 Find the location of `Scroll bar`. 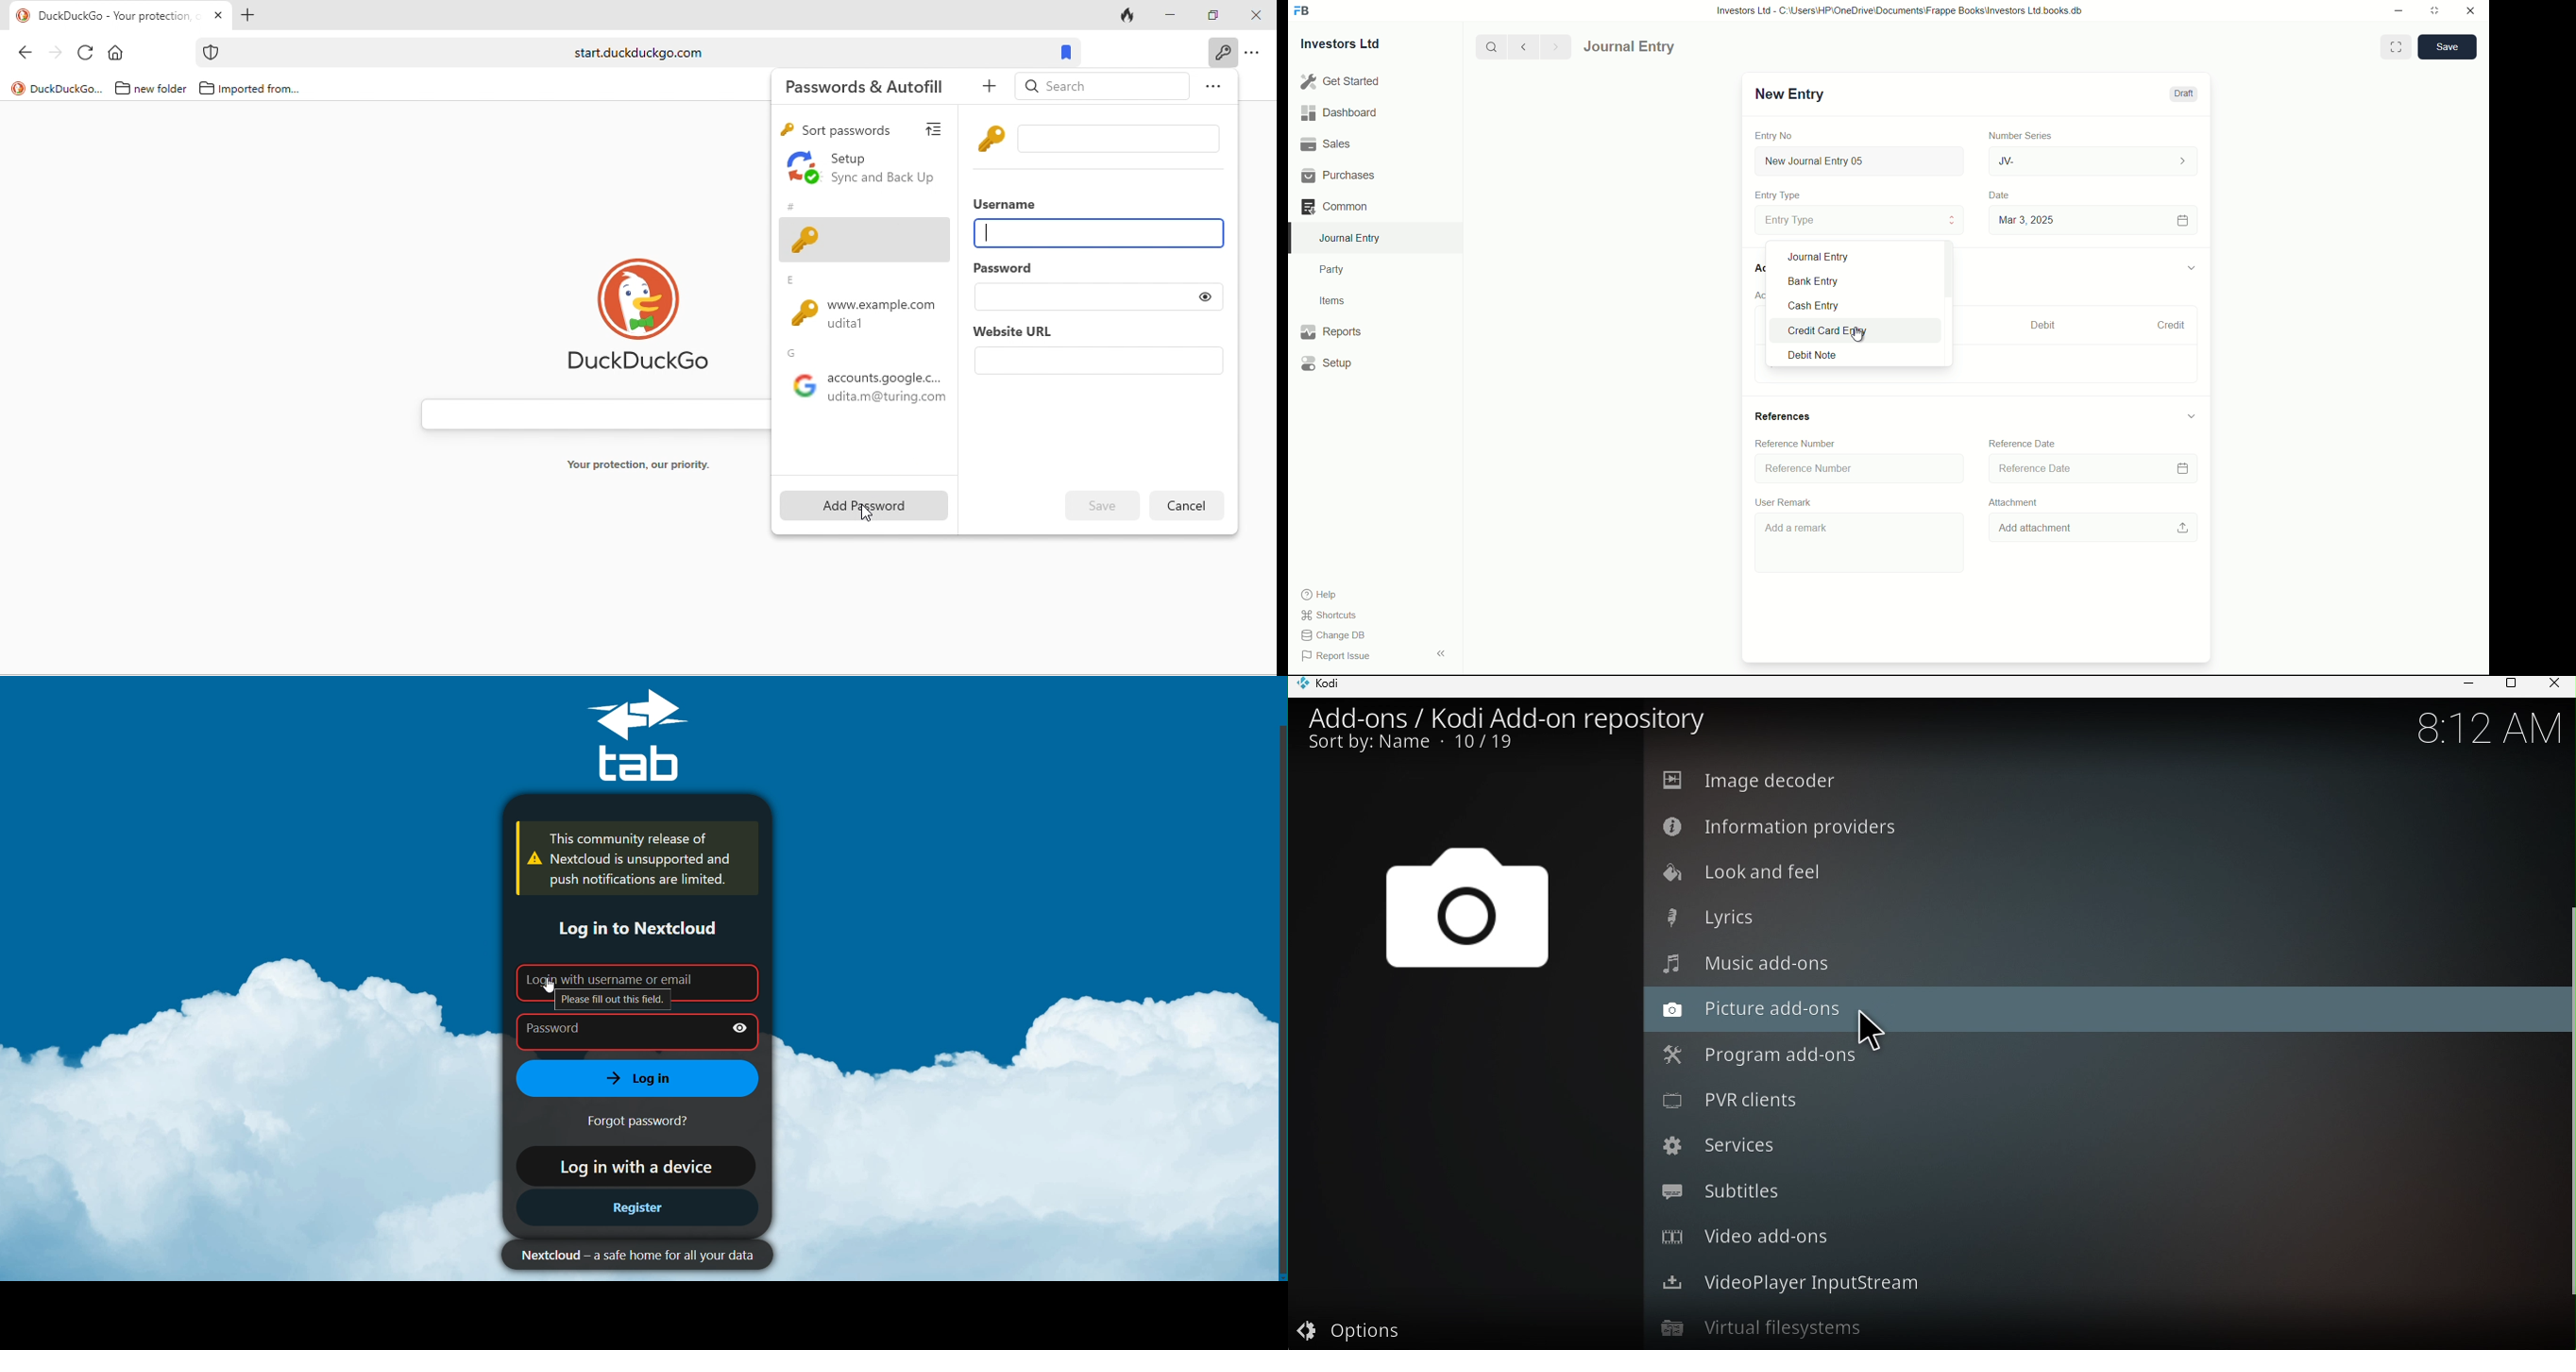

Scroll bar is located at coordinates (1273, 998).